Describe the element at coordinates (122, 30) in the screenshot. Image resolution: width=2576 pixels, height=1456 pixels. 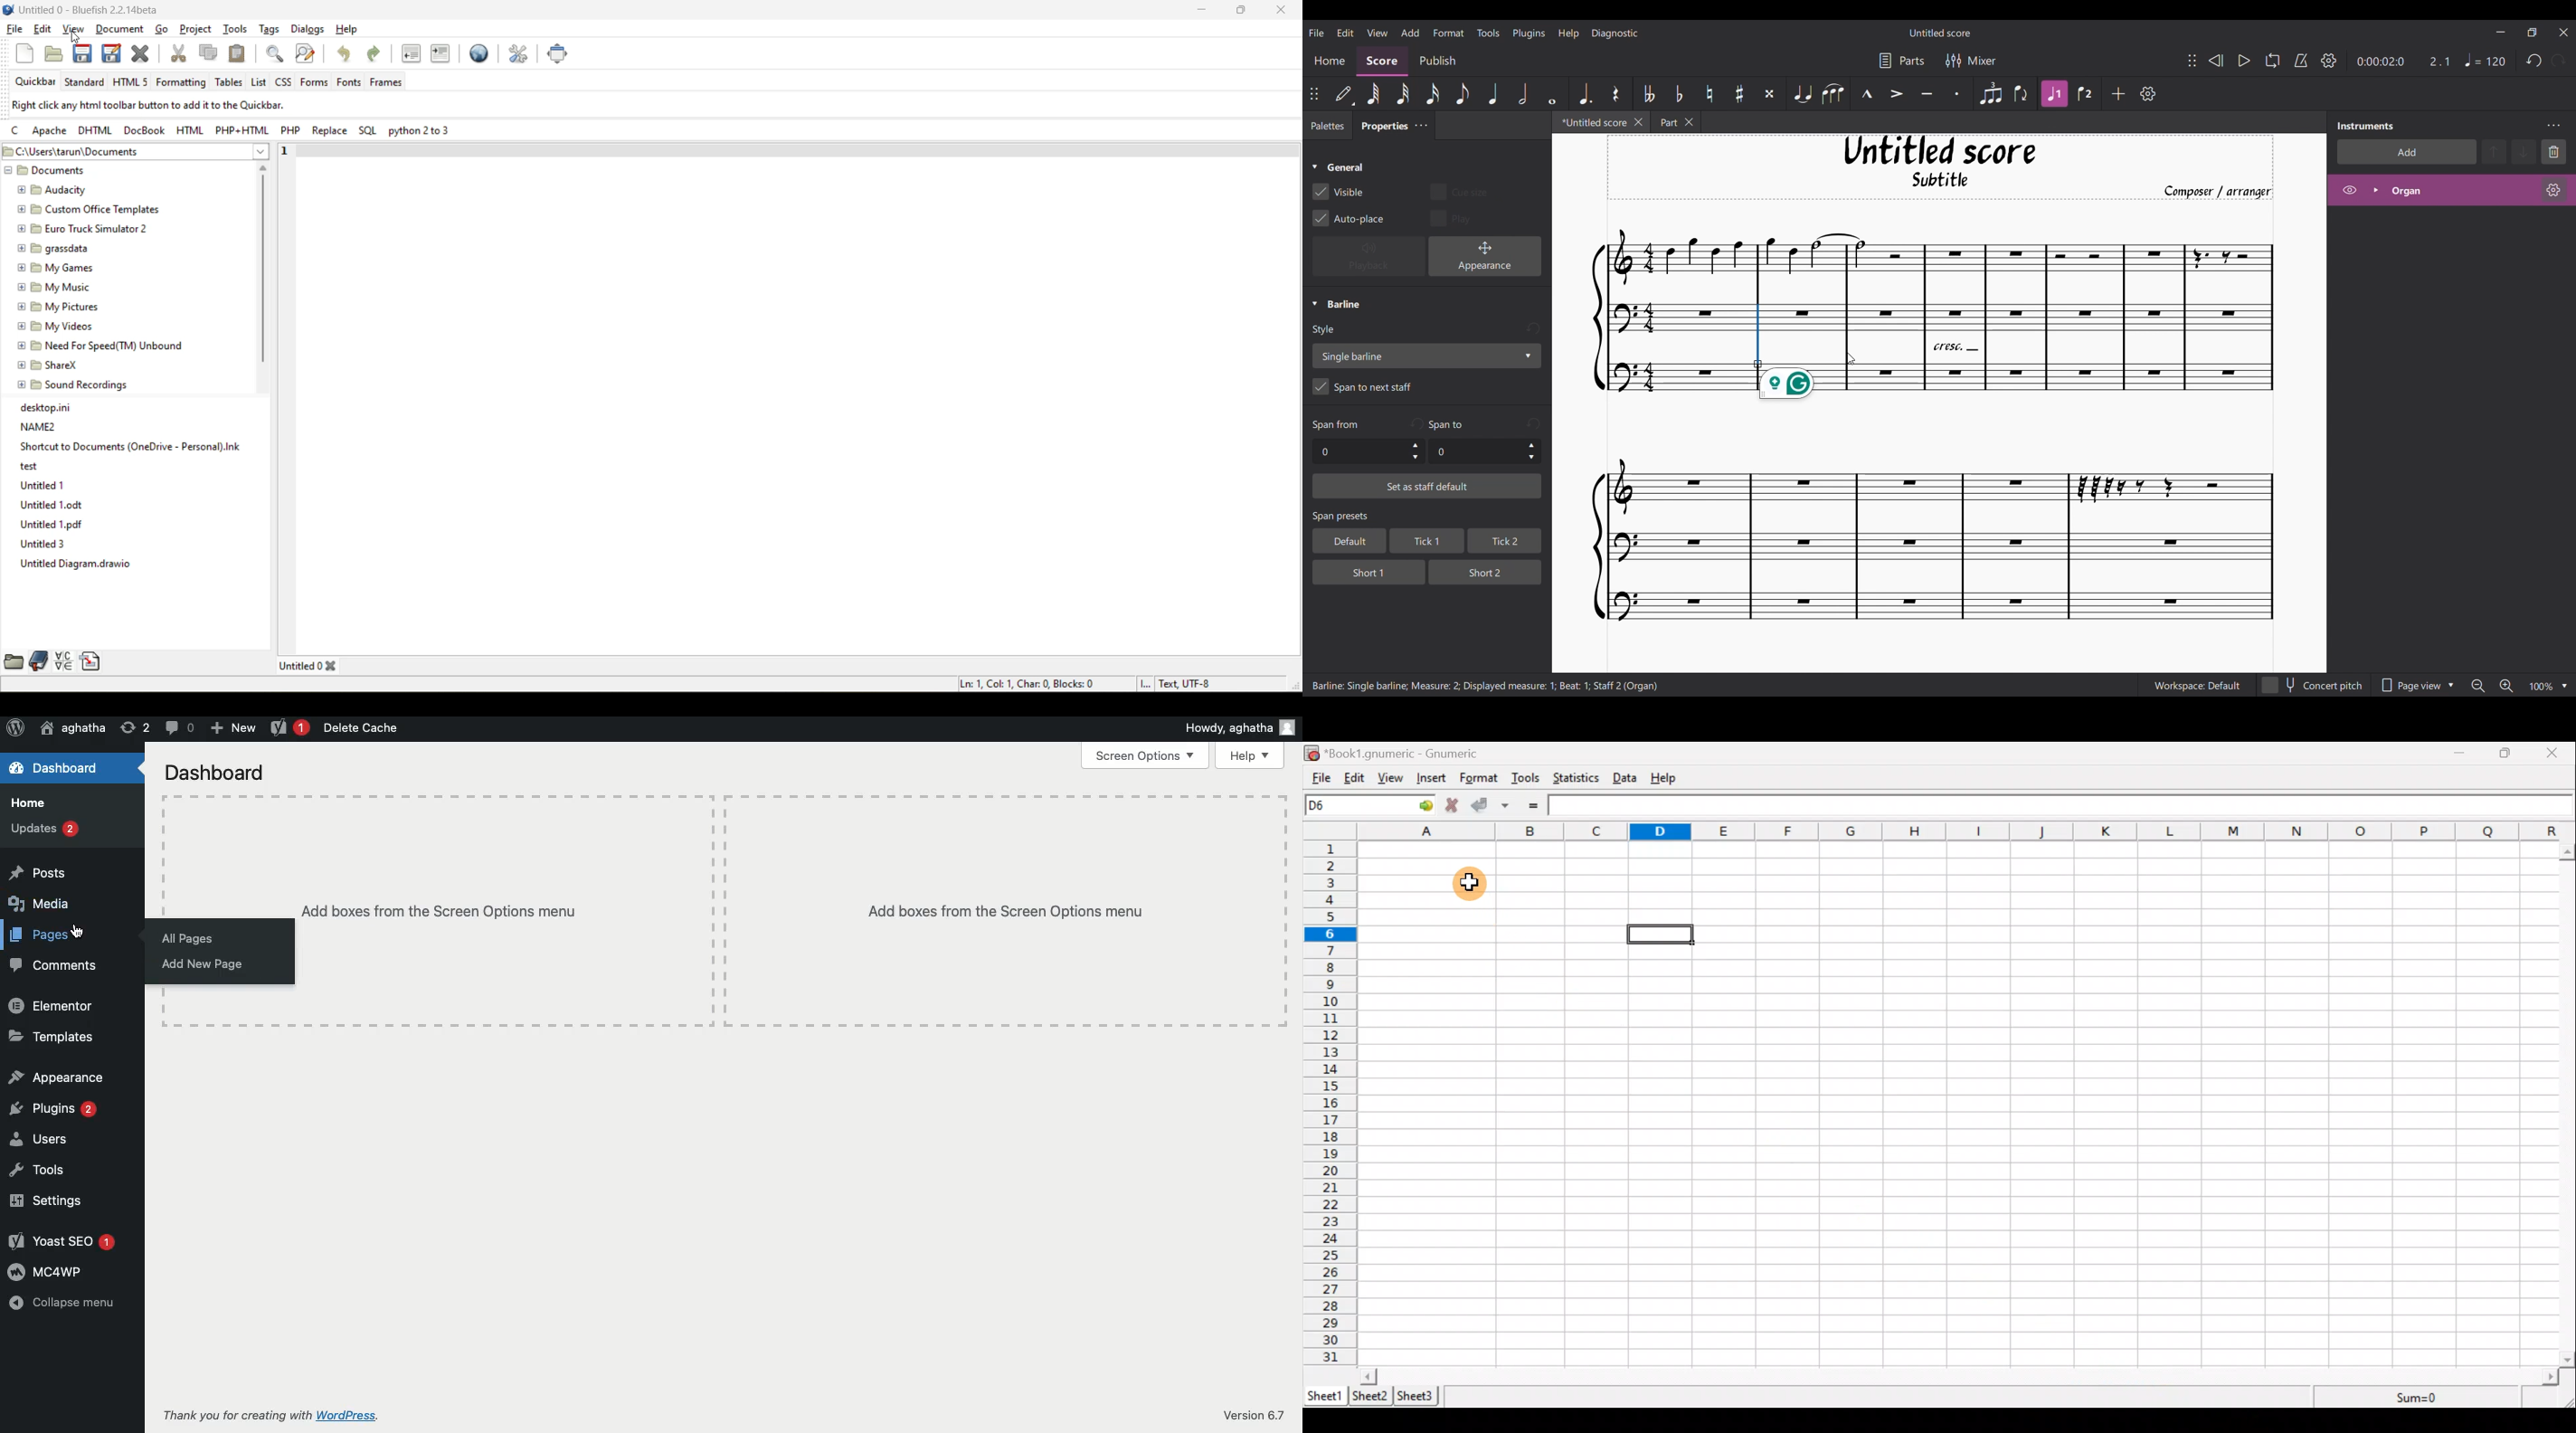
I see `document` at that location.